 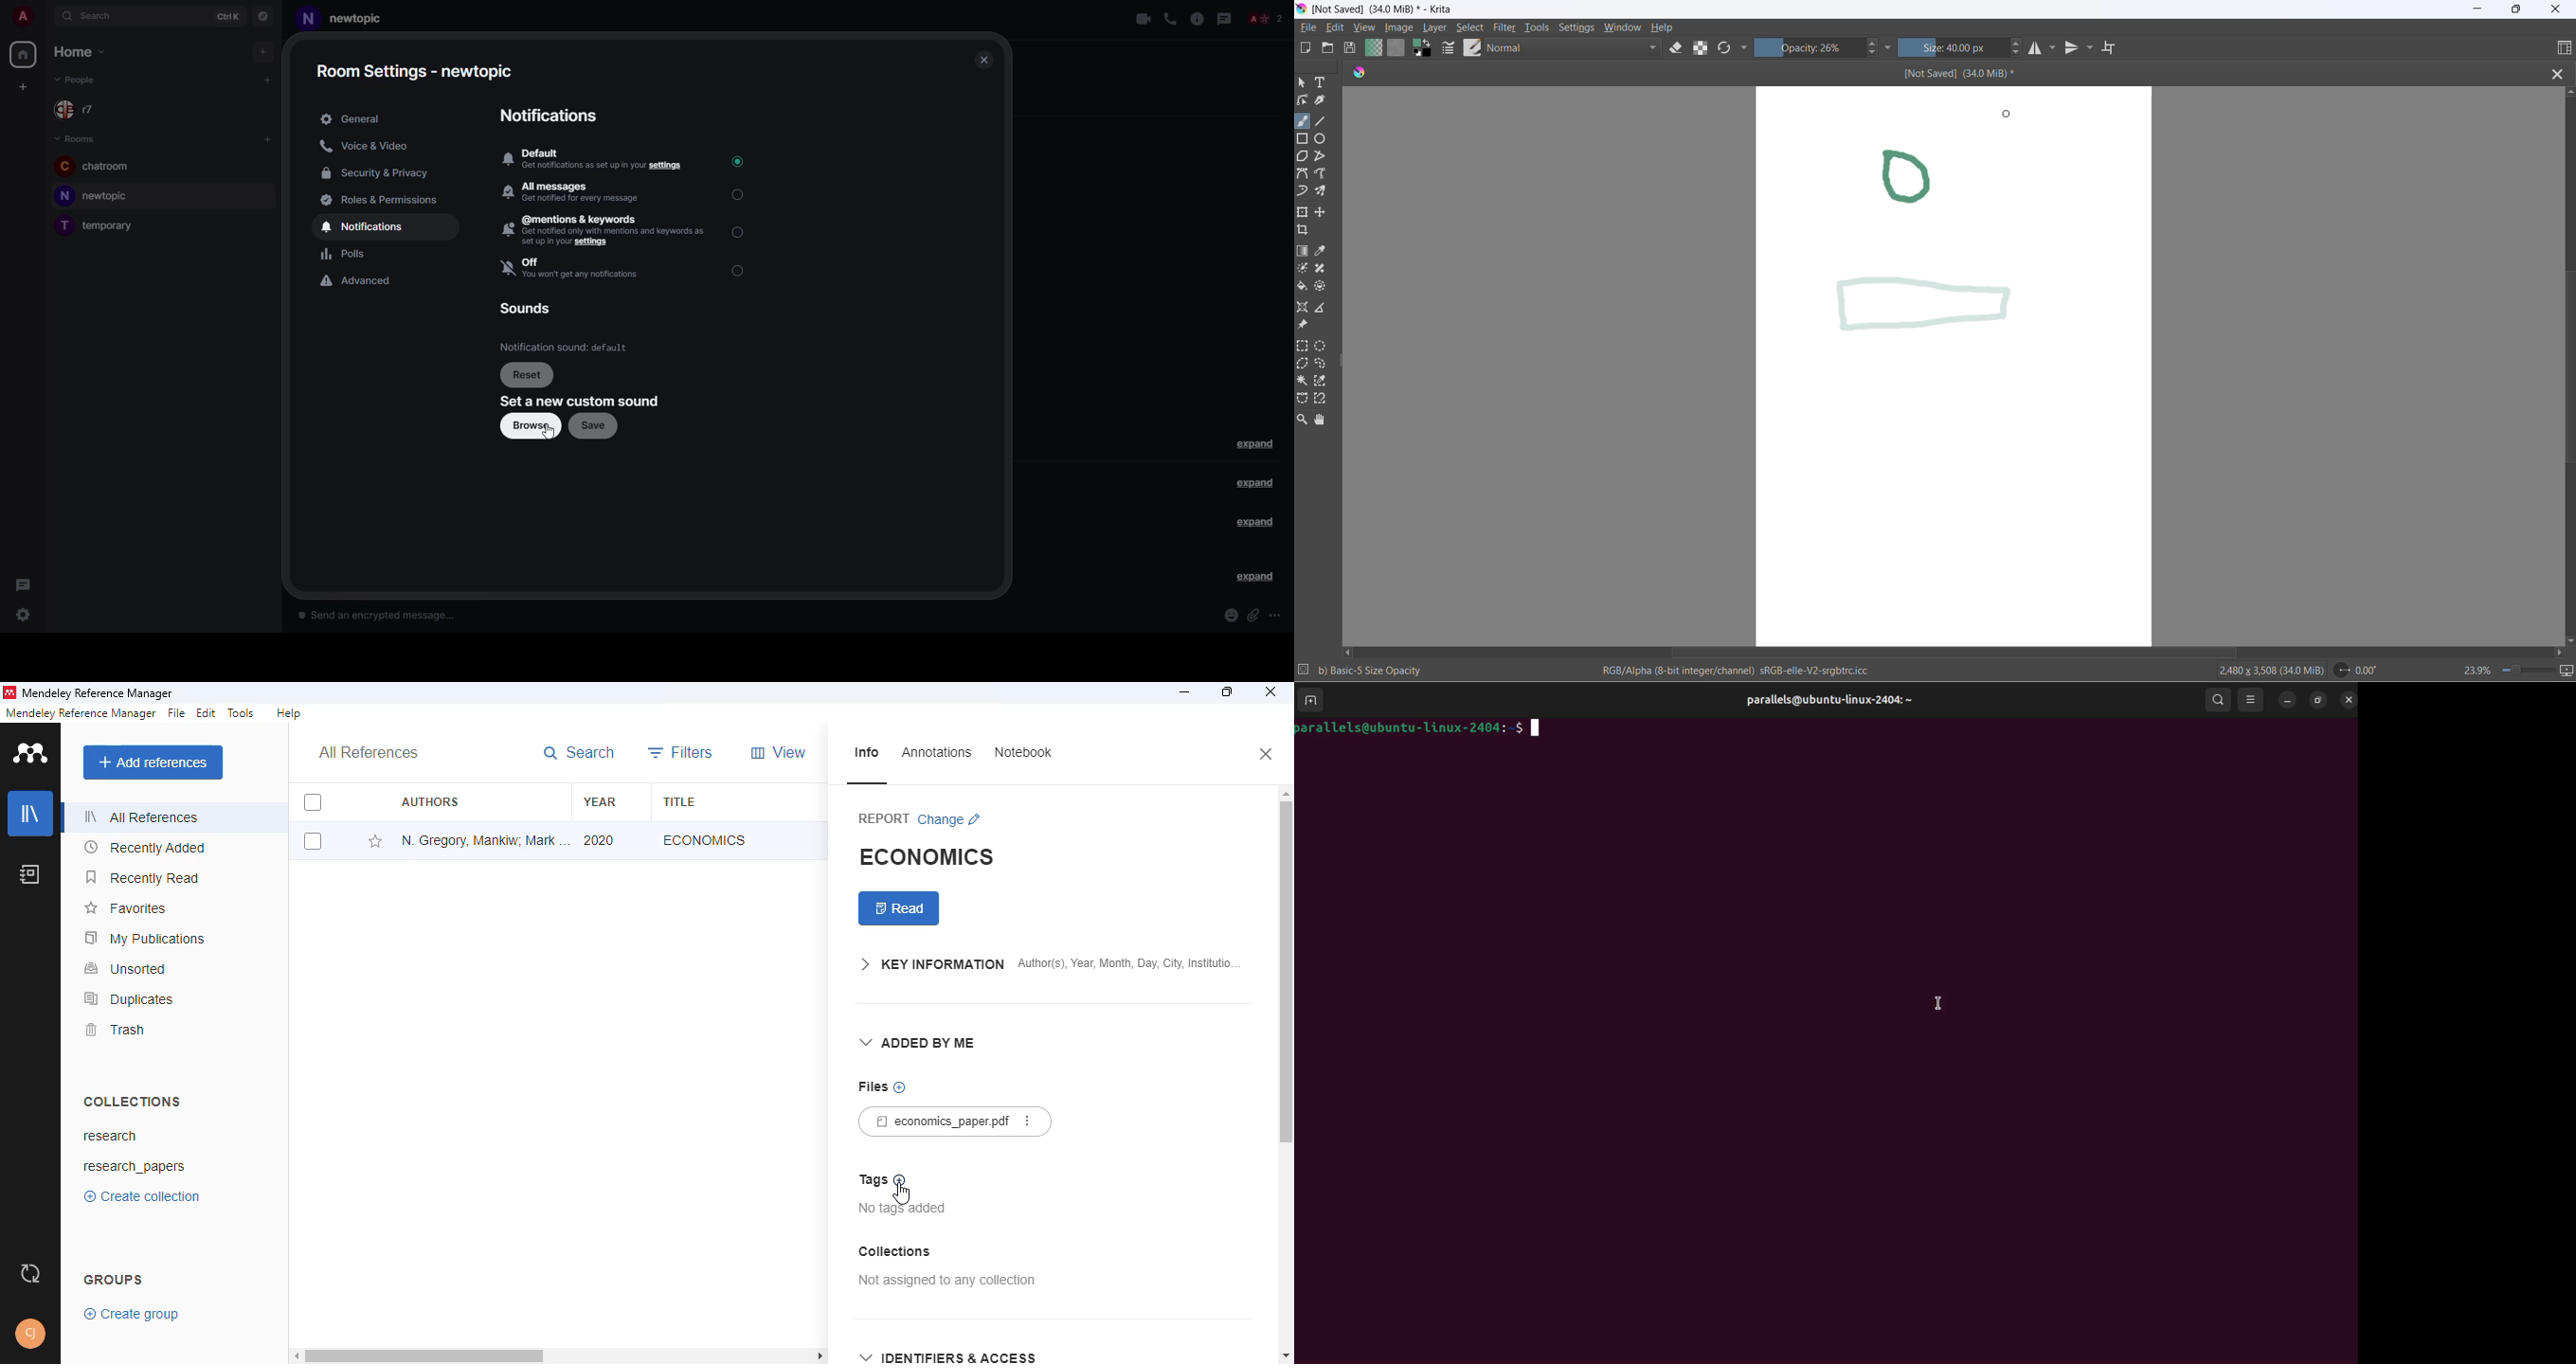 I want to click on attach, so click(x=1254, y=616).